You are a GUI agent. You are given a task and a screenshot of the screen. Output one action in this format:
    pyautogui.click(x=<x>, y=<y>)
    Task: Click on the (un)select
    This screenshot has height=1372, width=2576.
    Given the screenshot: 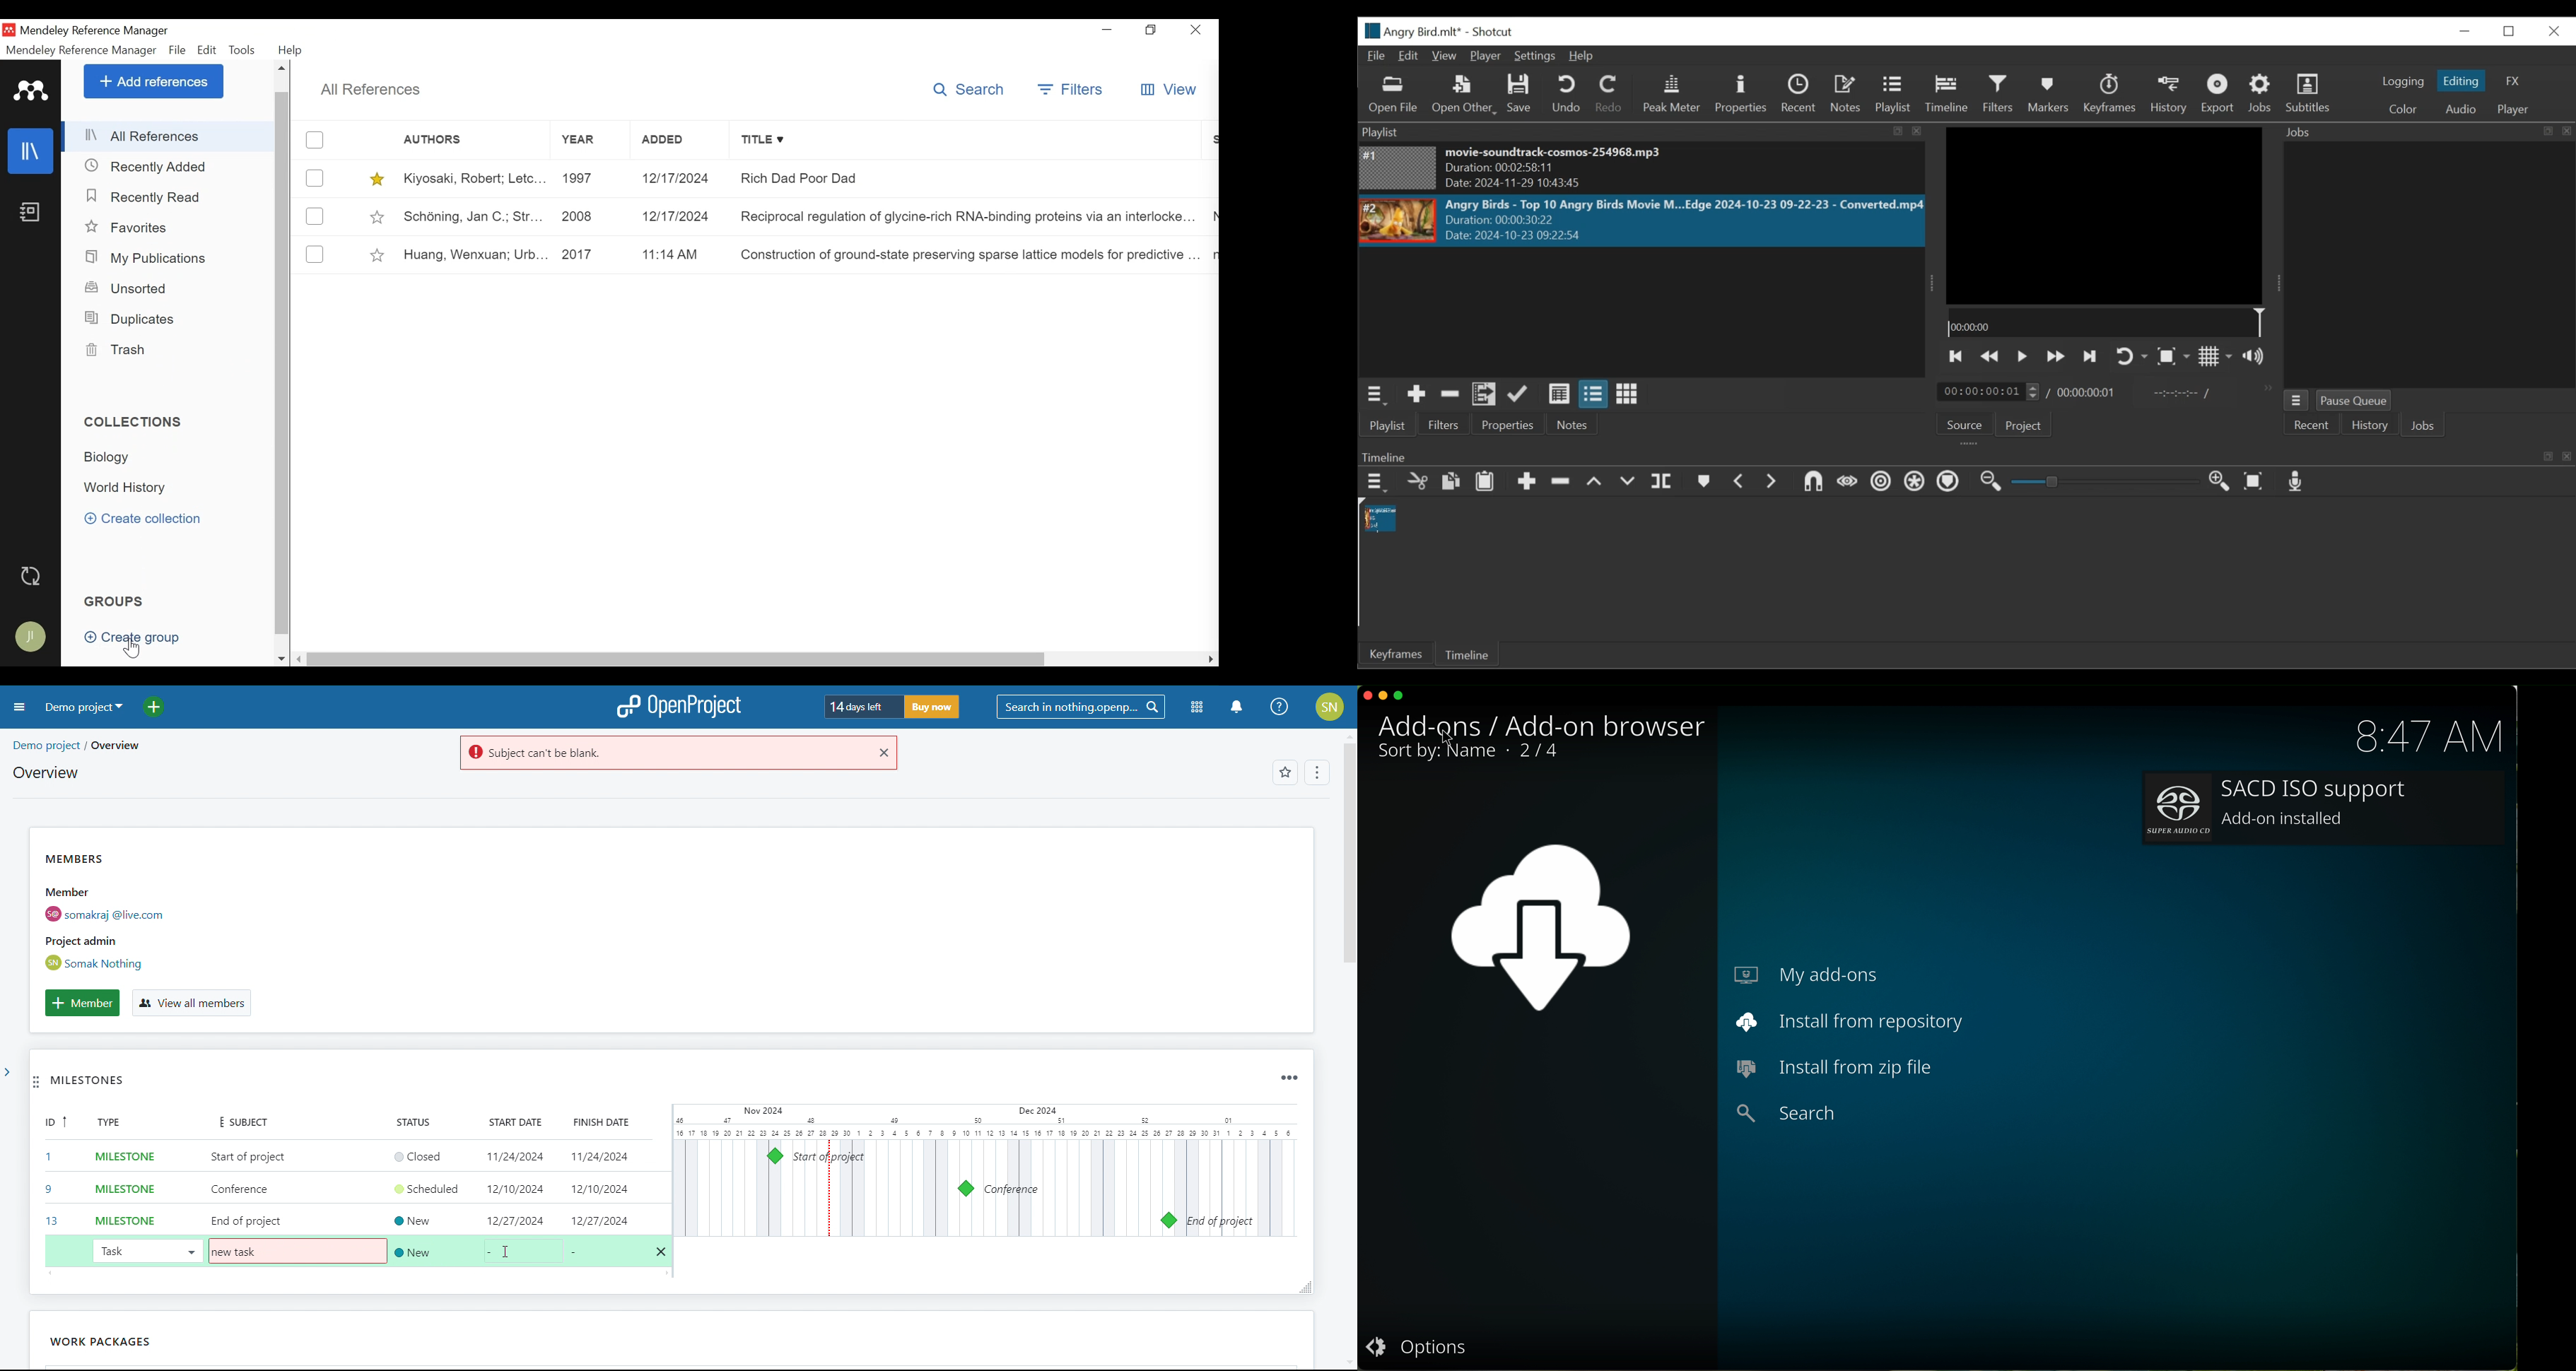 What is the action you would take?
    pyautogui.click(x=314, y=217)
    